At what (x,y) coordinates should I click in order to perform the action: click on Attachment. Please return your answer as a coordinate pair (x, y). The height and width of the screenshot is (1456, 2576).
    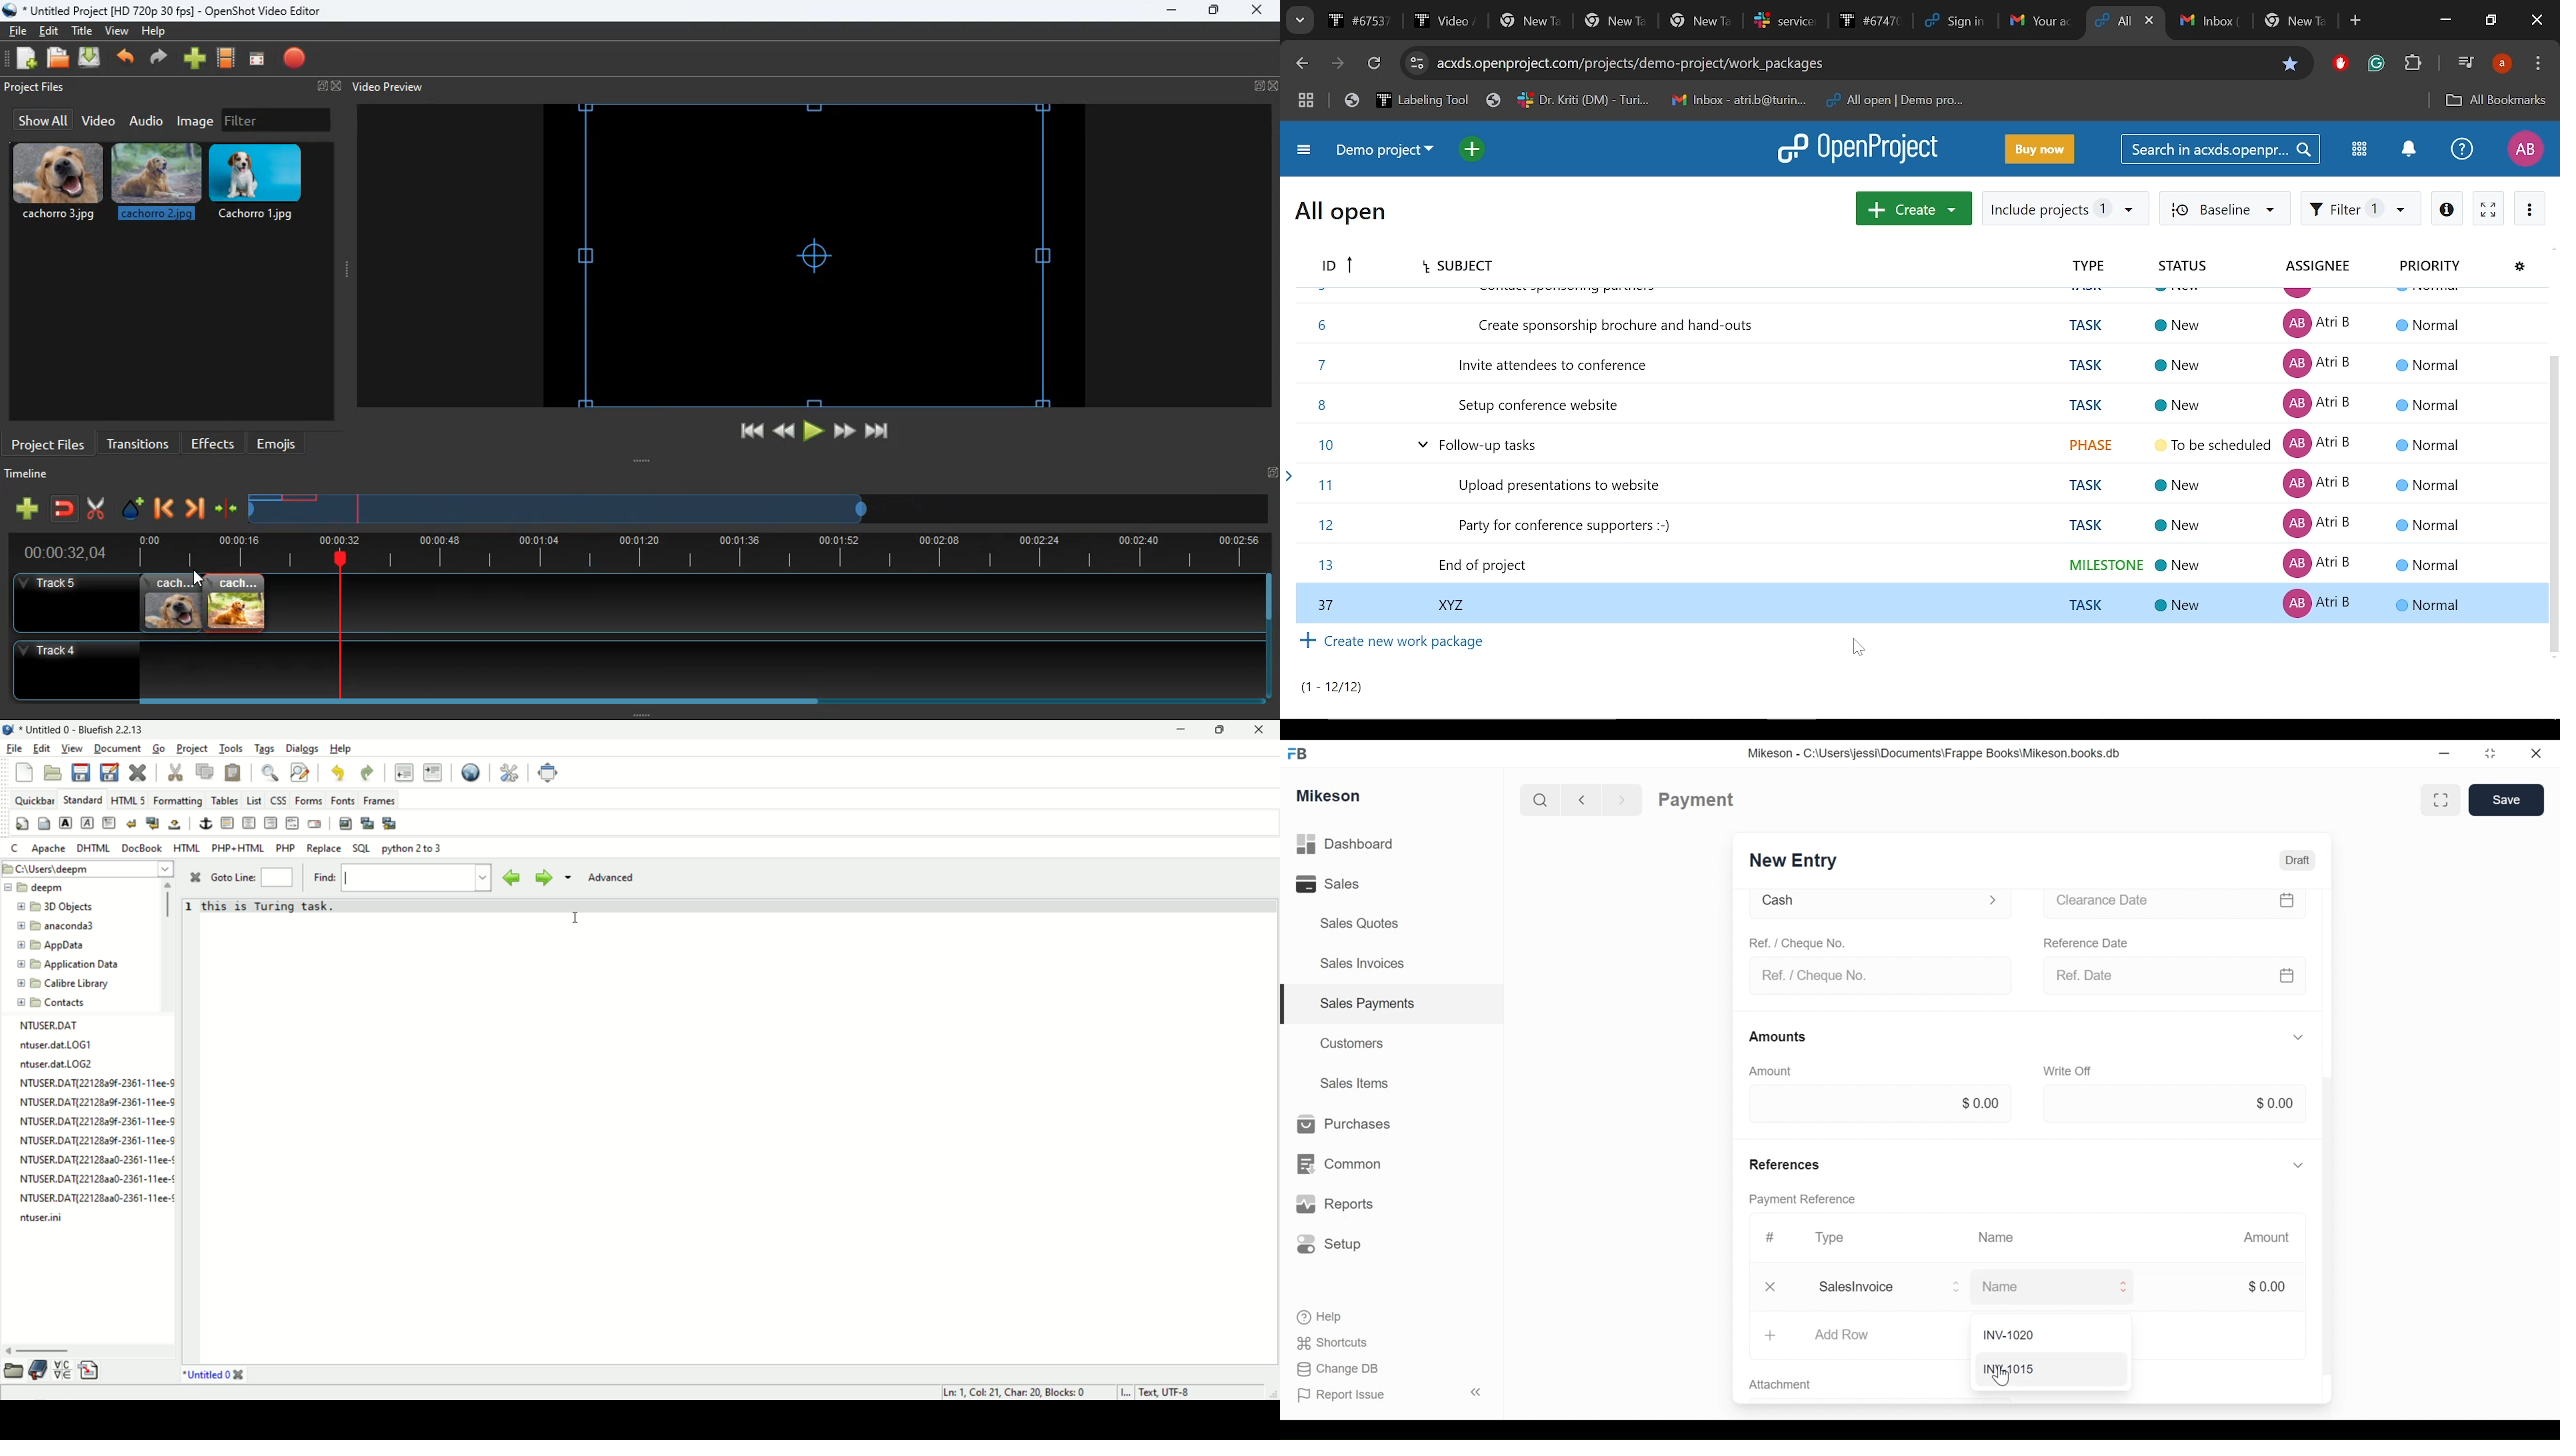
    Looking at the image, I should click on (1780, 1384).